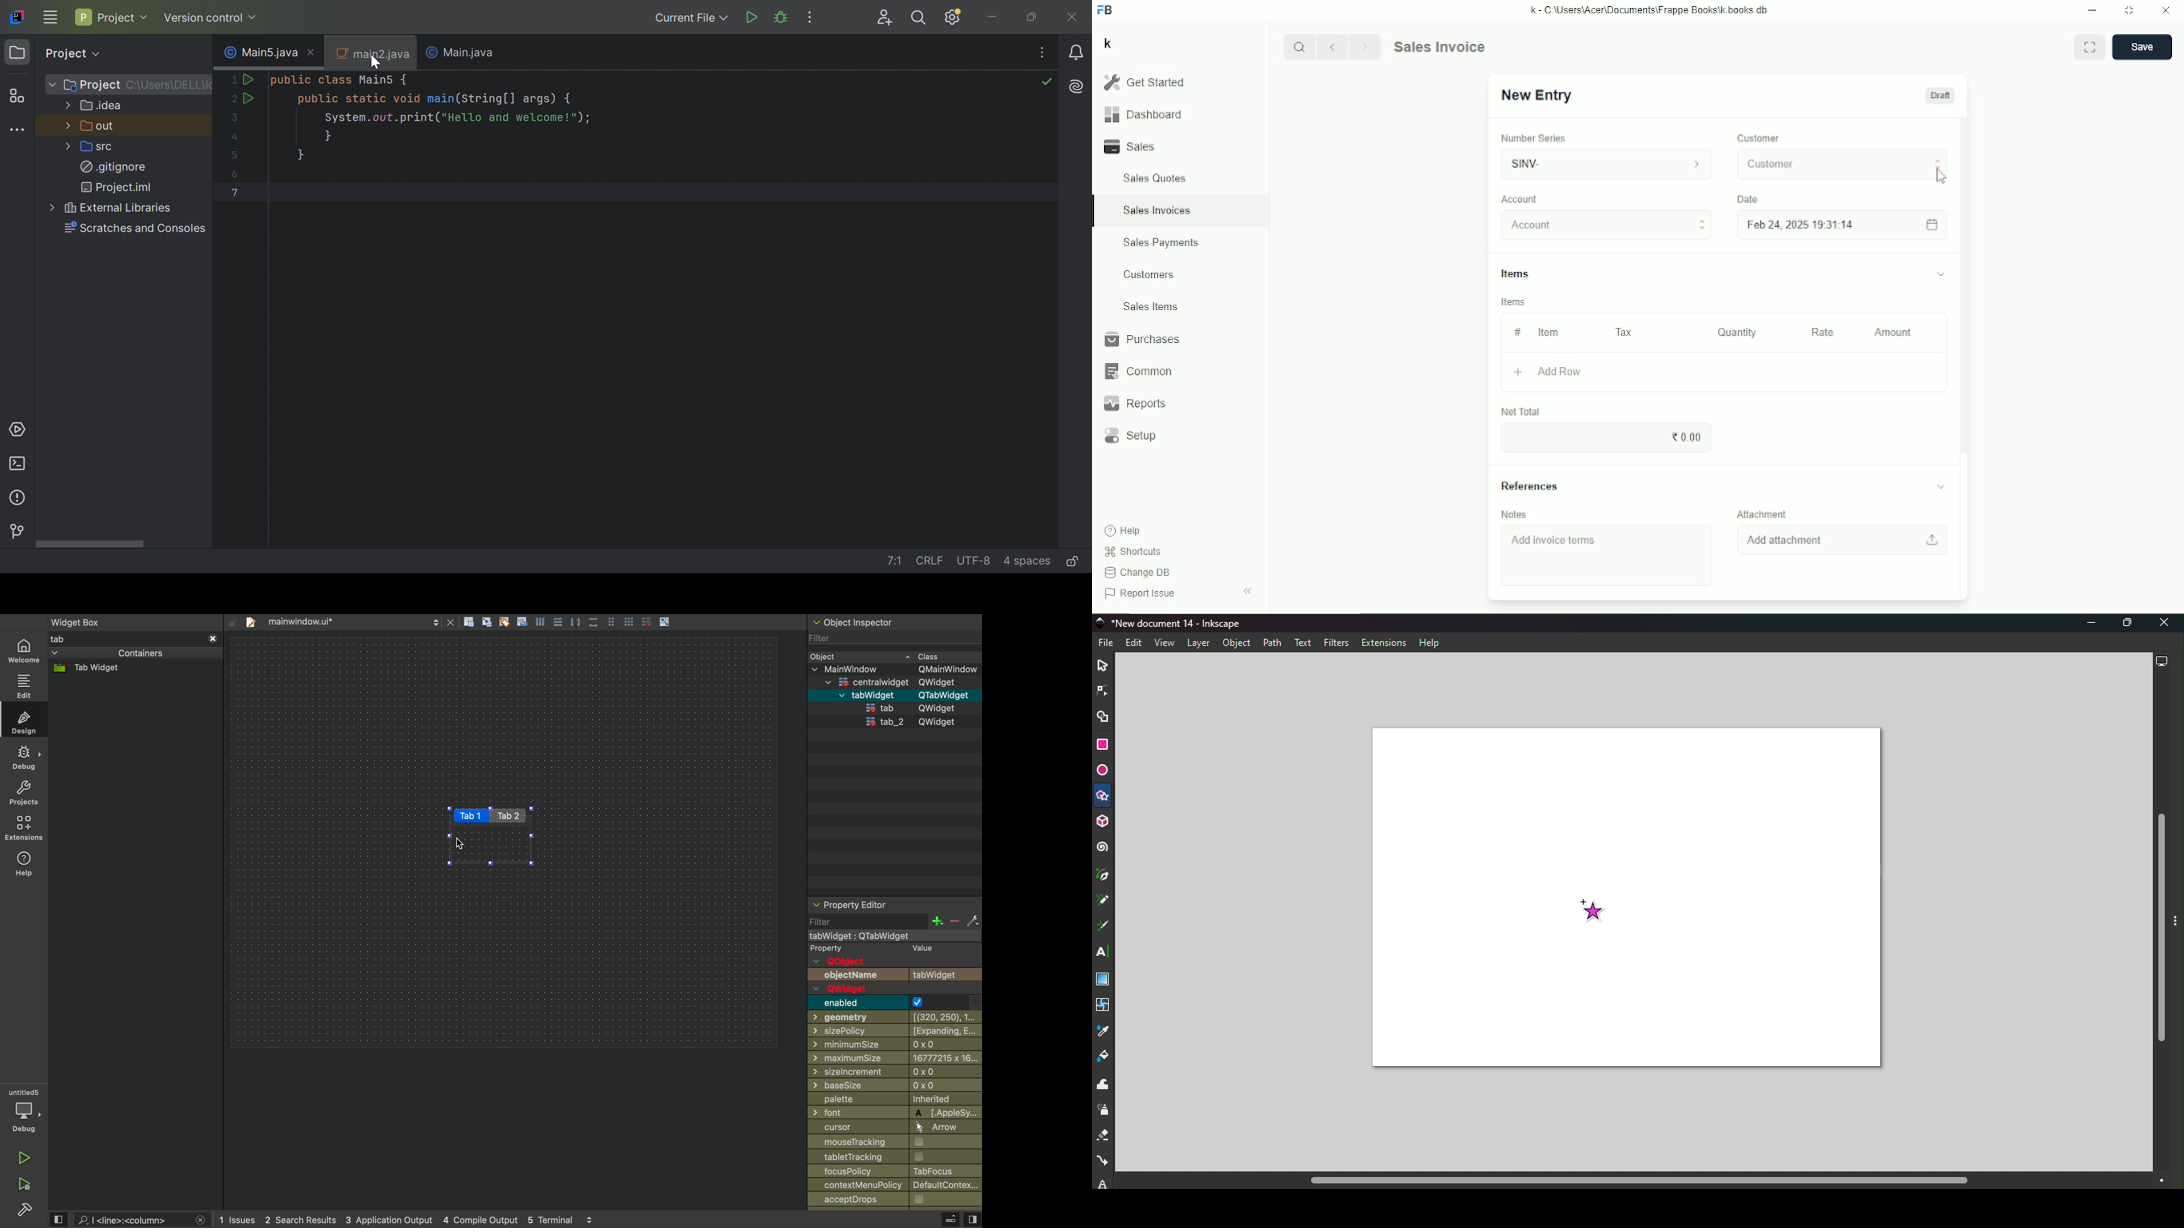  Describe the element at coordinates (1133, 436) in the screenshot. I see `Setup` at that location.